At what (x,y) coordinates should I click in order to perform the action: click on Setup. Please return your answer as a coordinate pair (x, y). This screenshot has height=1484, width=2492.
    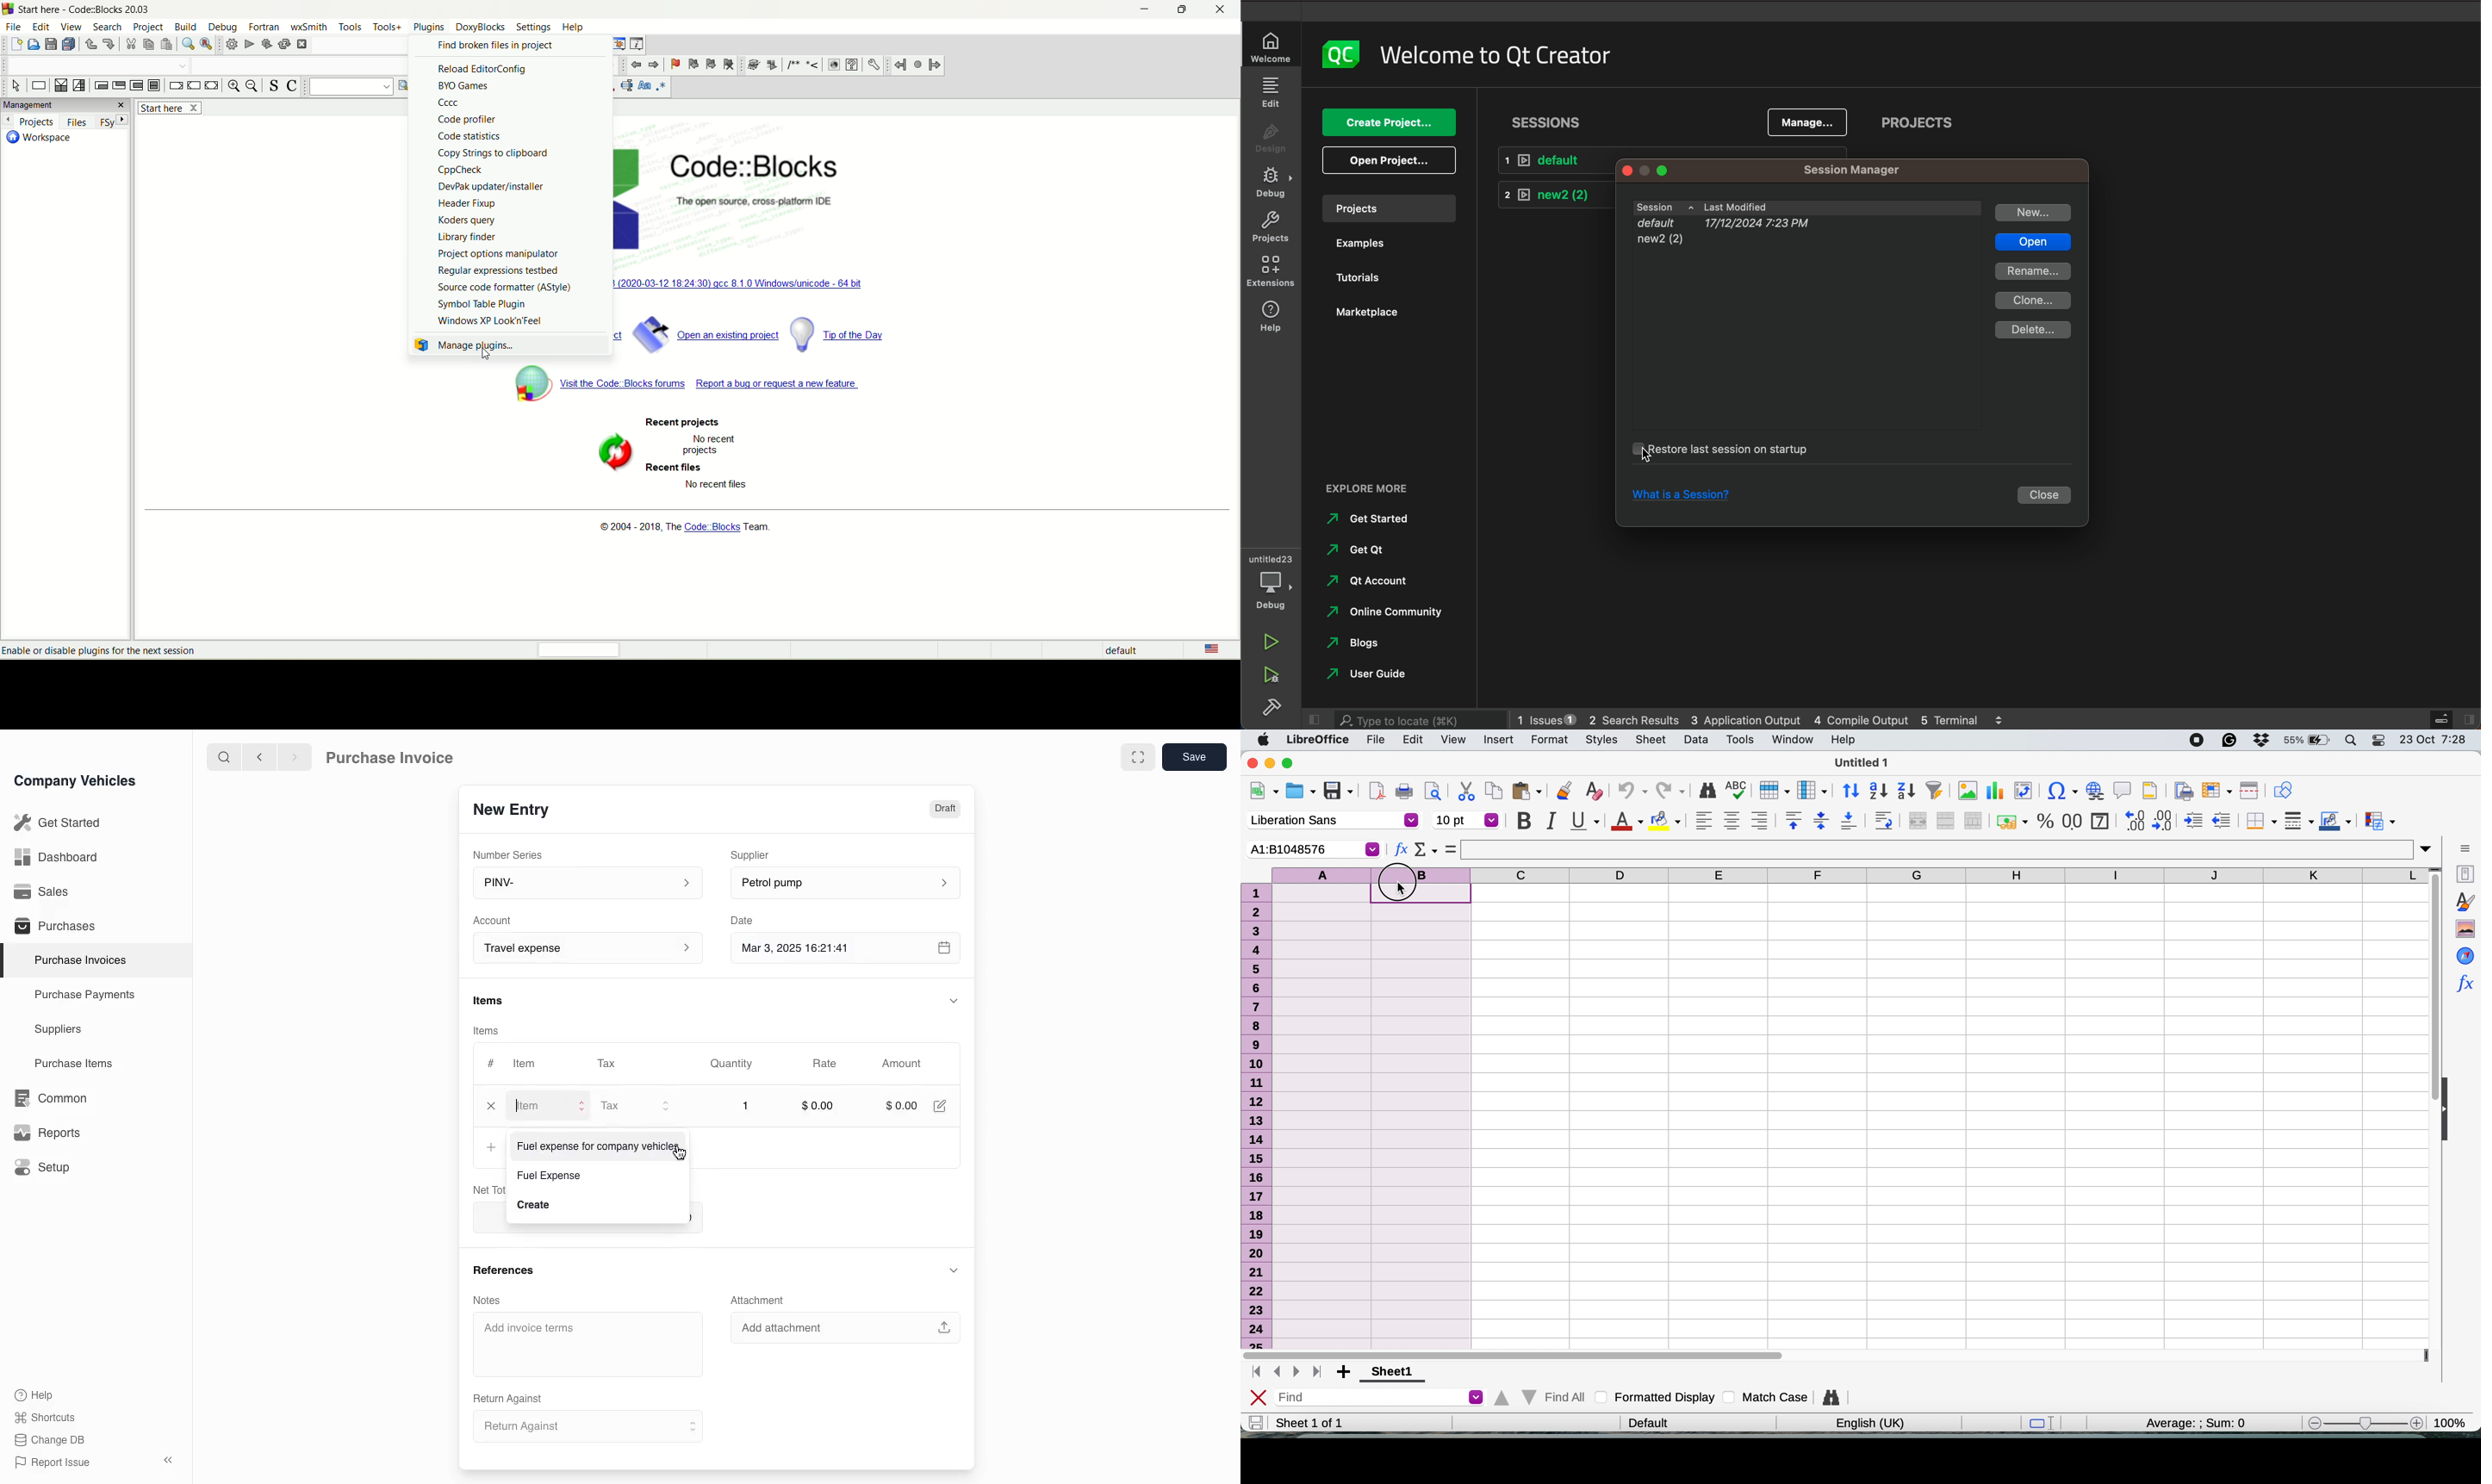
    Looking at the image, I should click on (46, 1168).